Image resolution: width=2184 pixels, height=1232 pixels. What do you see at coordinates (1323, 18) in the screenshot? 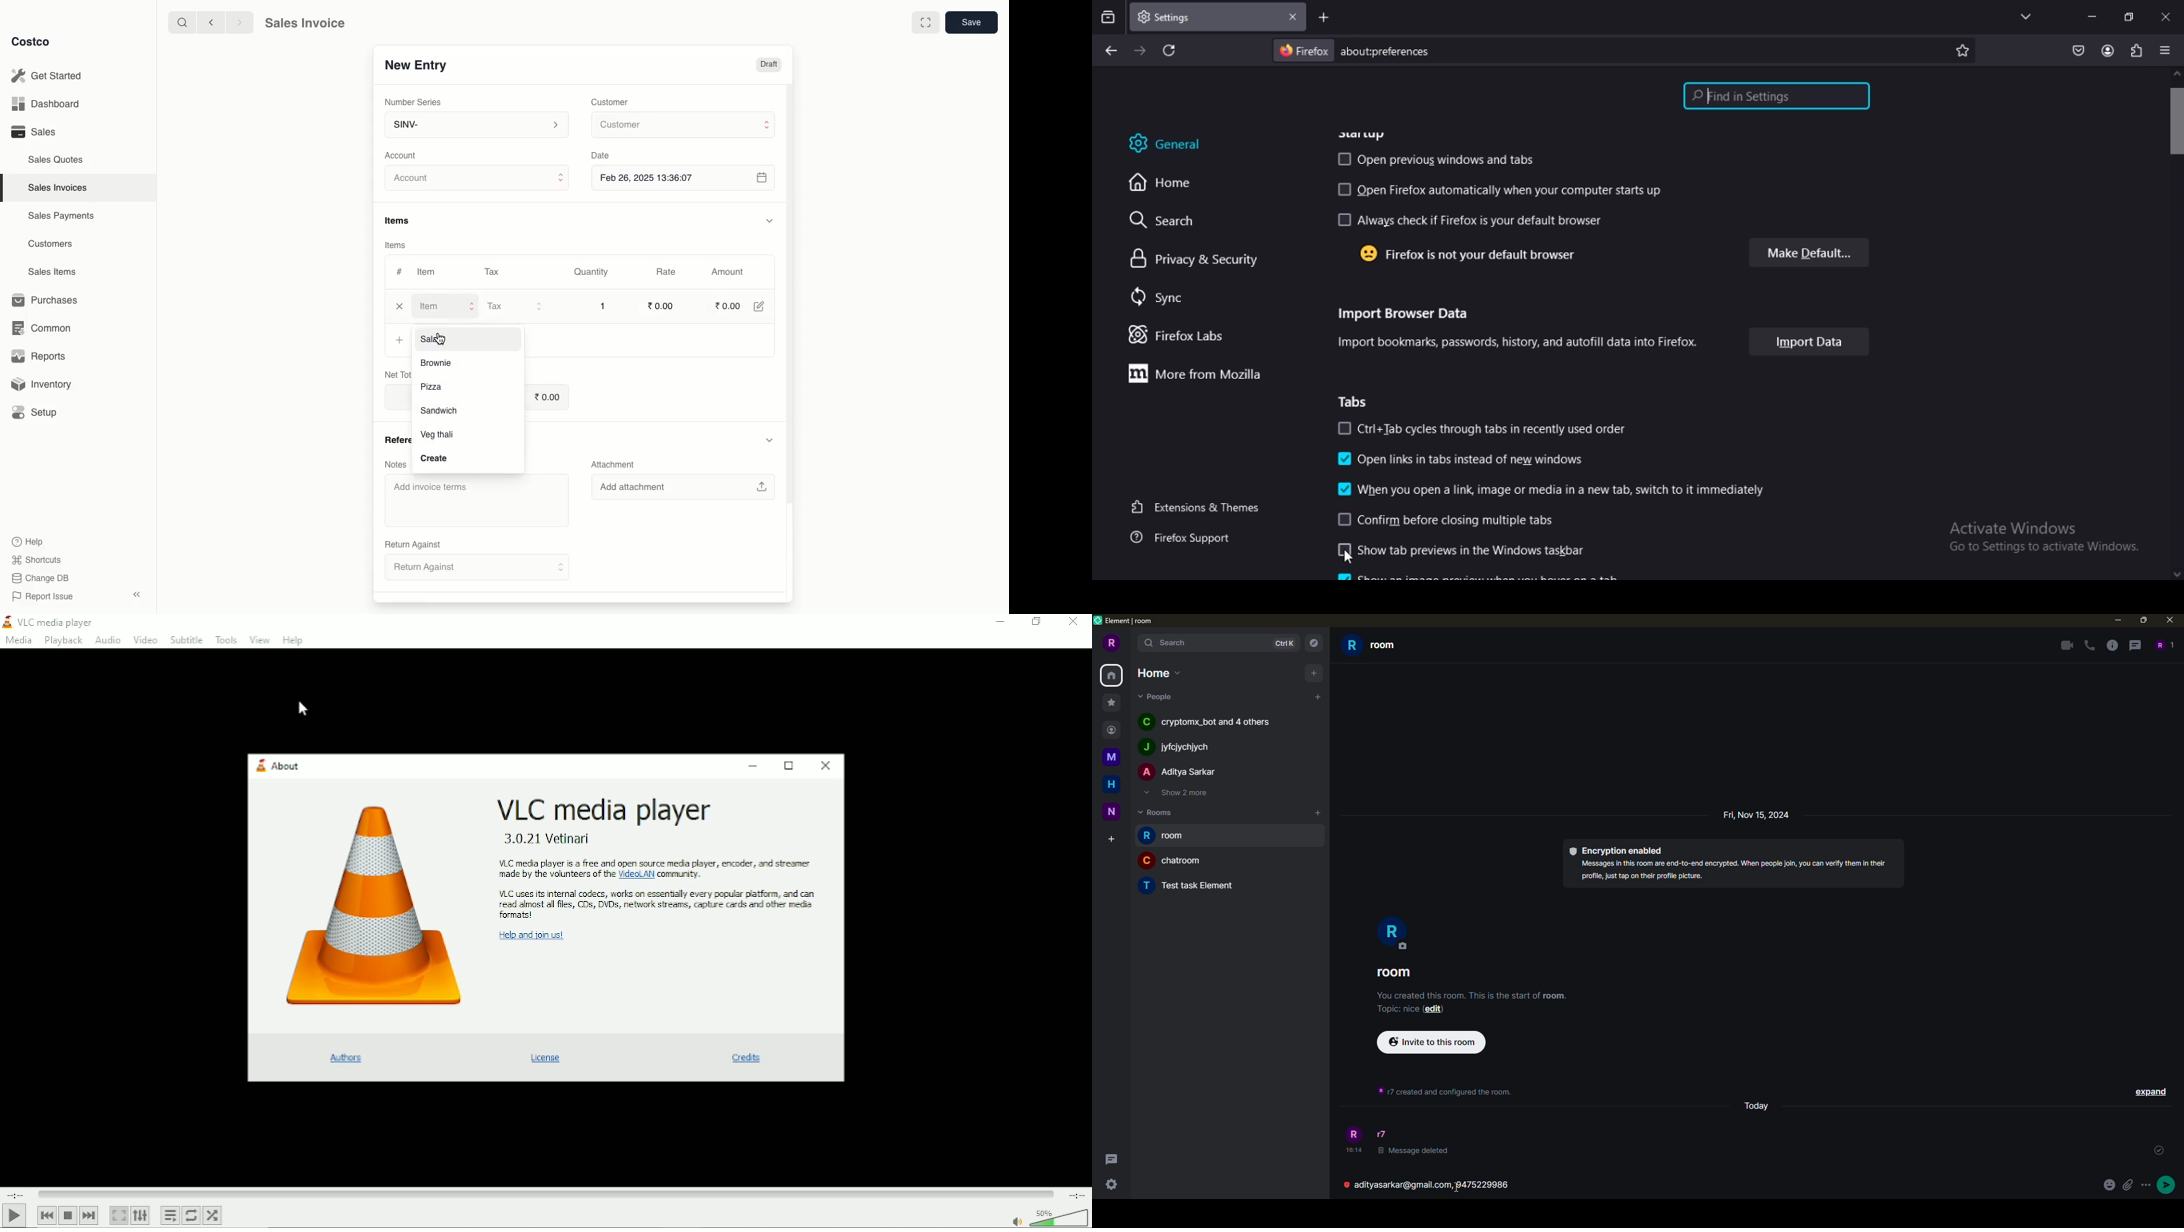
I see `new tab` at bounding box center [1323, 18].